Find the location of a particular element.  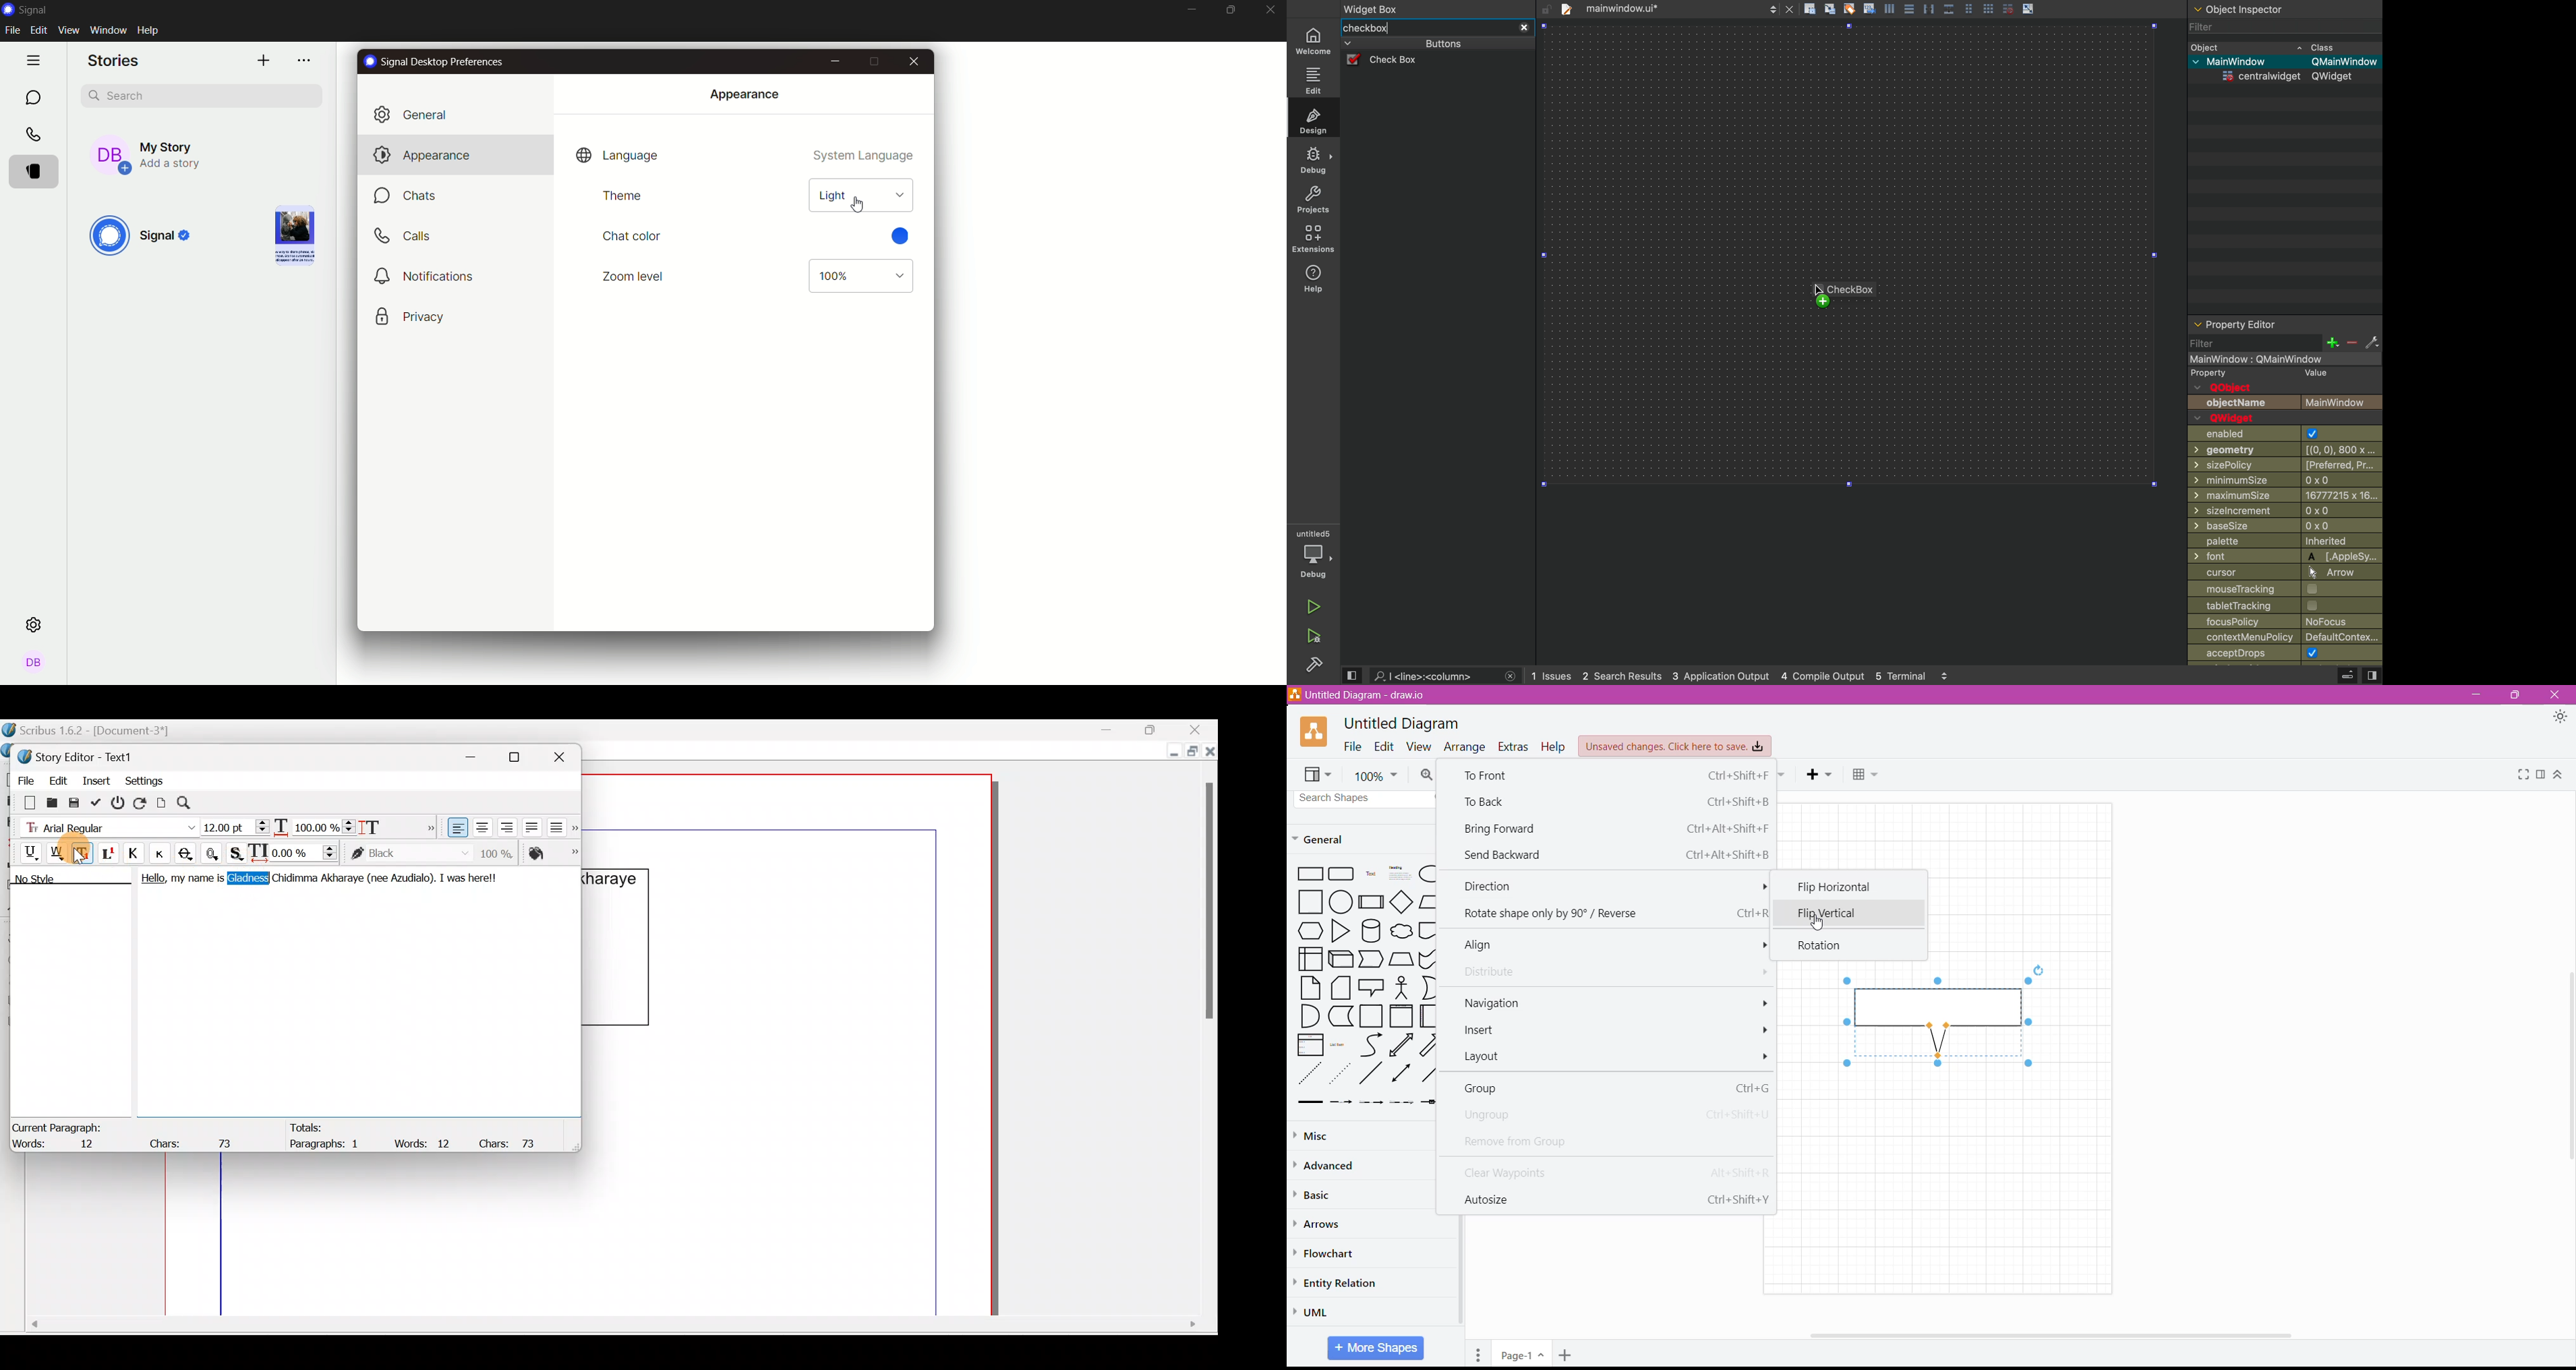

Untitled Diagram is located at coordinates (1402, 724).